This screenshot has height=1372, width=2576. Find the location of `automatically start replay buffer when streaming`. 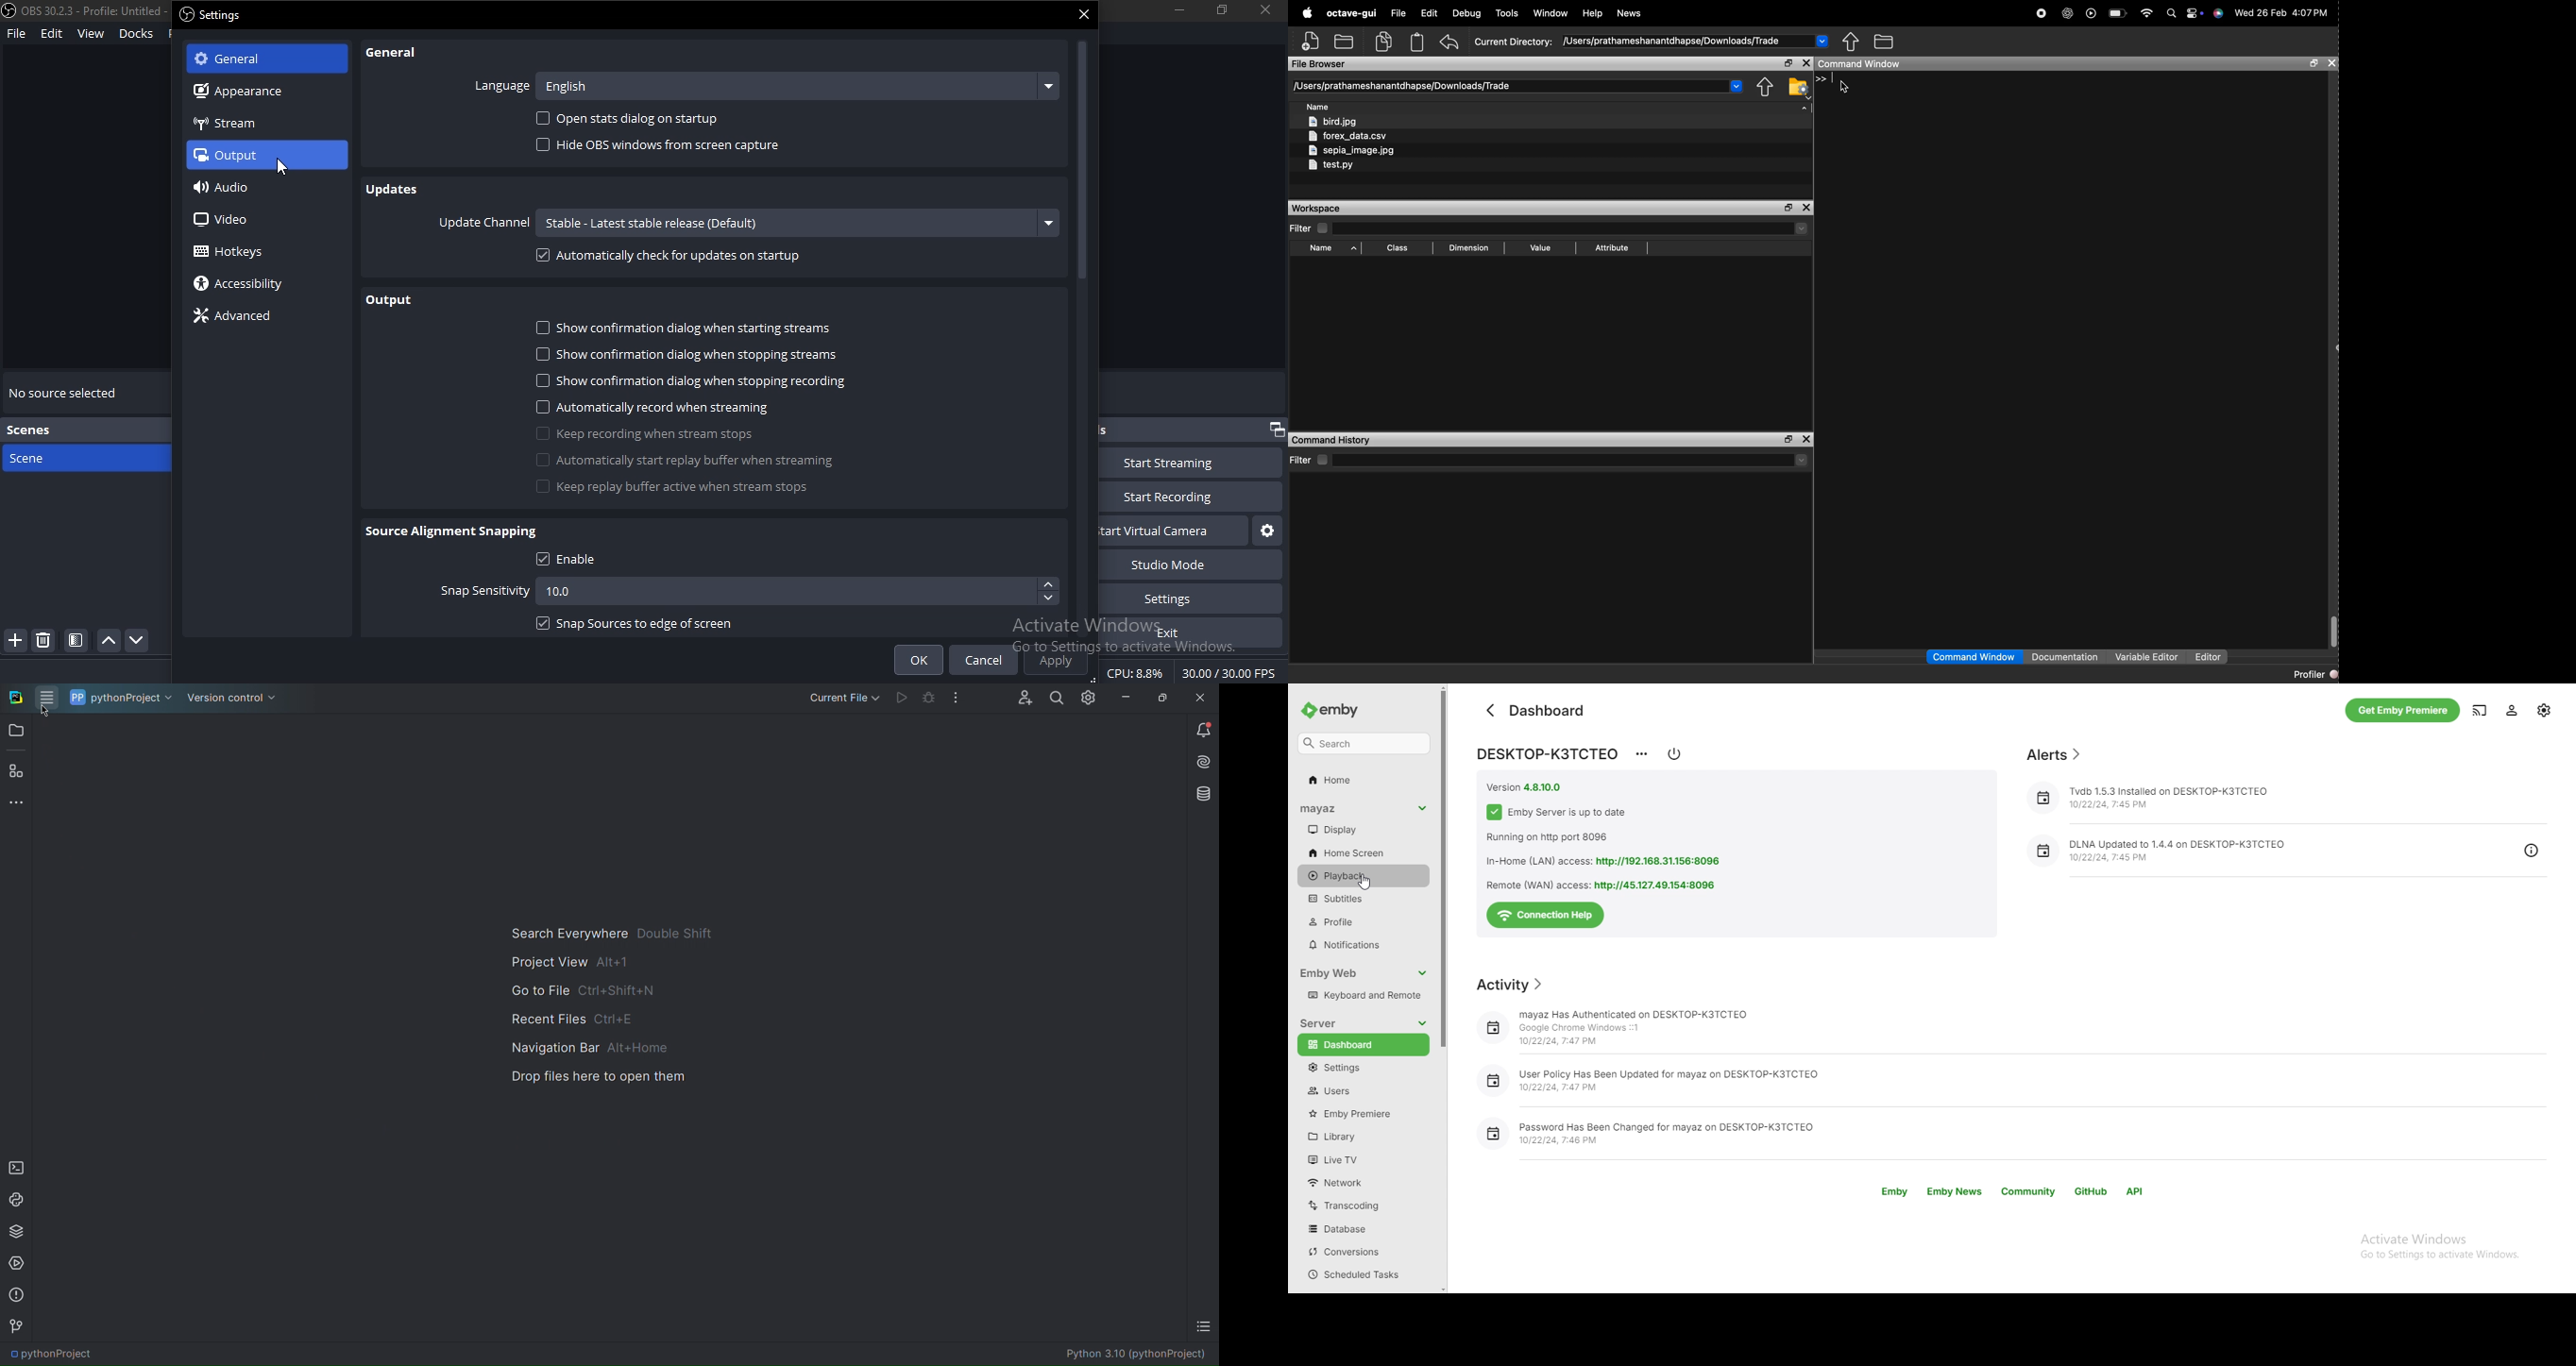

automatically start replay buffer when streaming is located at coordinates (696, 460).